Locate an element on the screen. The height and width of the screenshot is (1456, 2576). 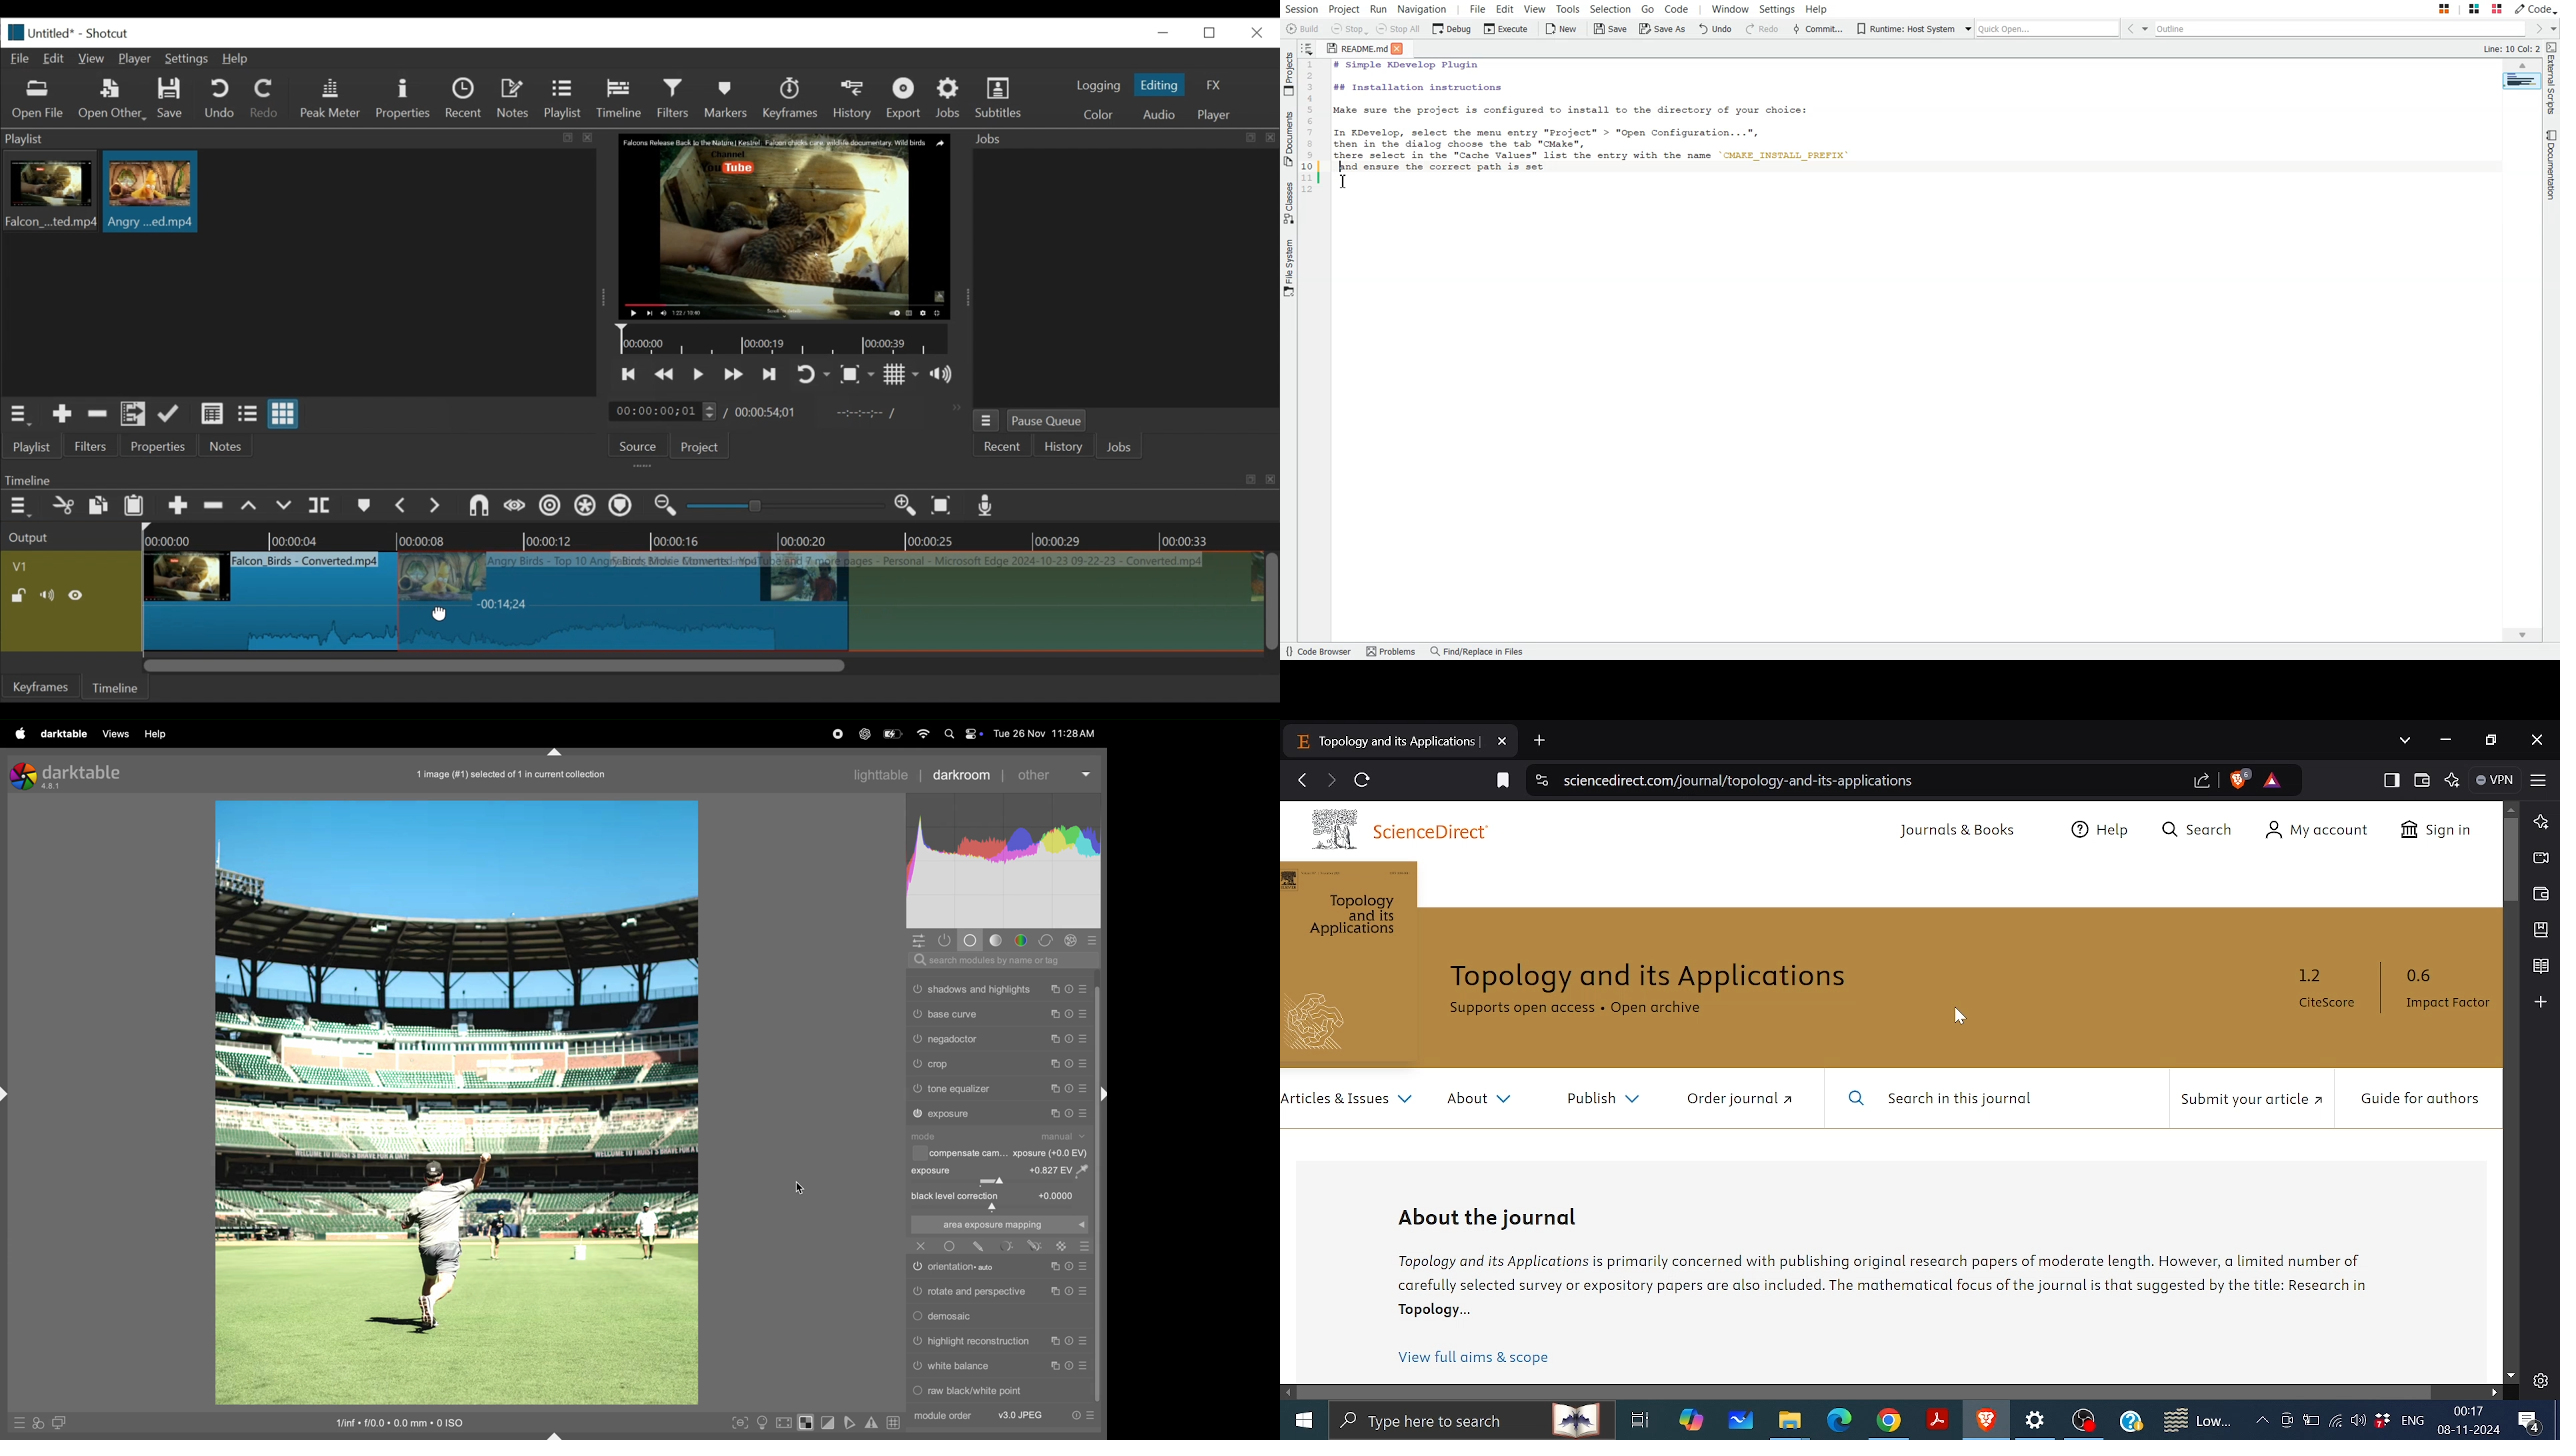
Zoom timeline in is located at coordinates (663, 507).